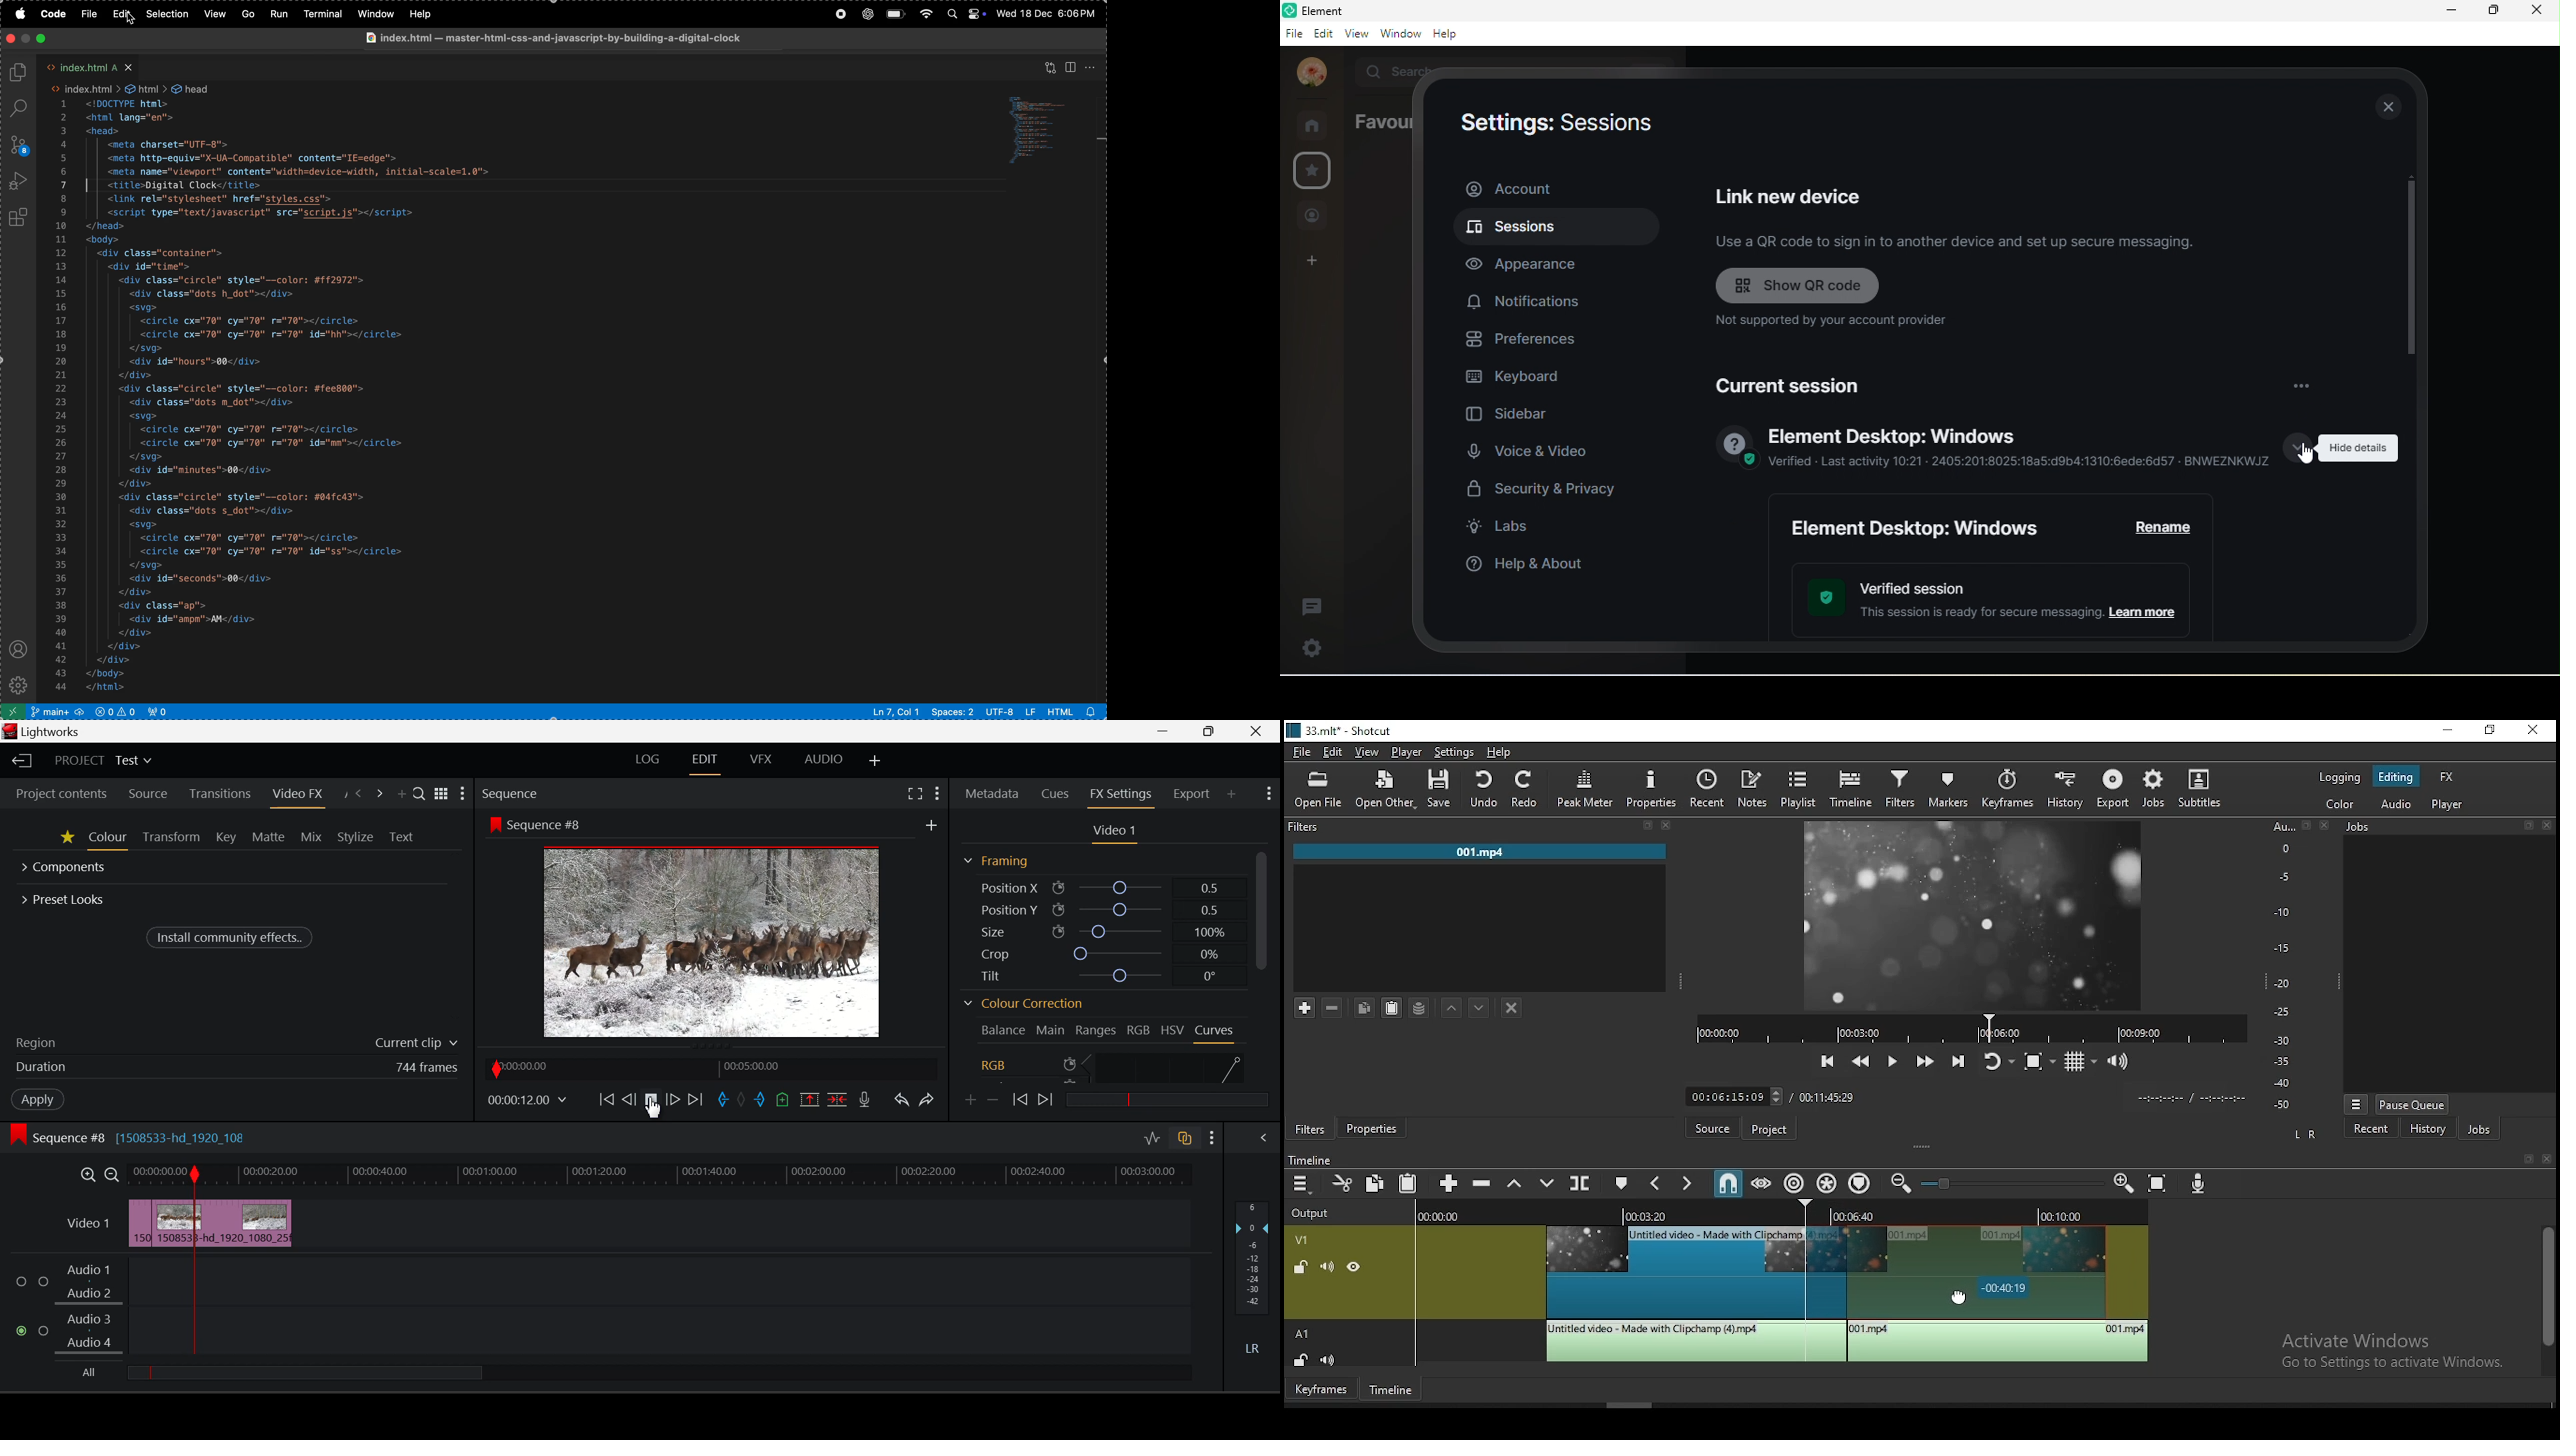 This screenshot has width=2576, height=1456. I want to click on Go Back, so click(629, 1099).